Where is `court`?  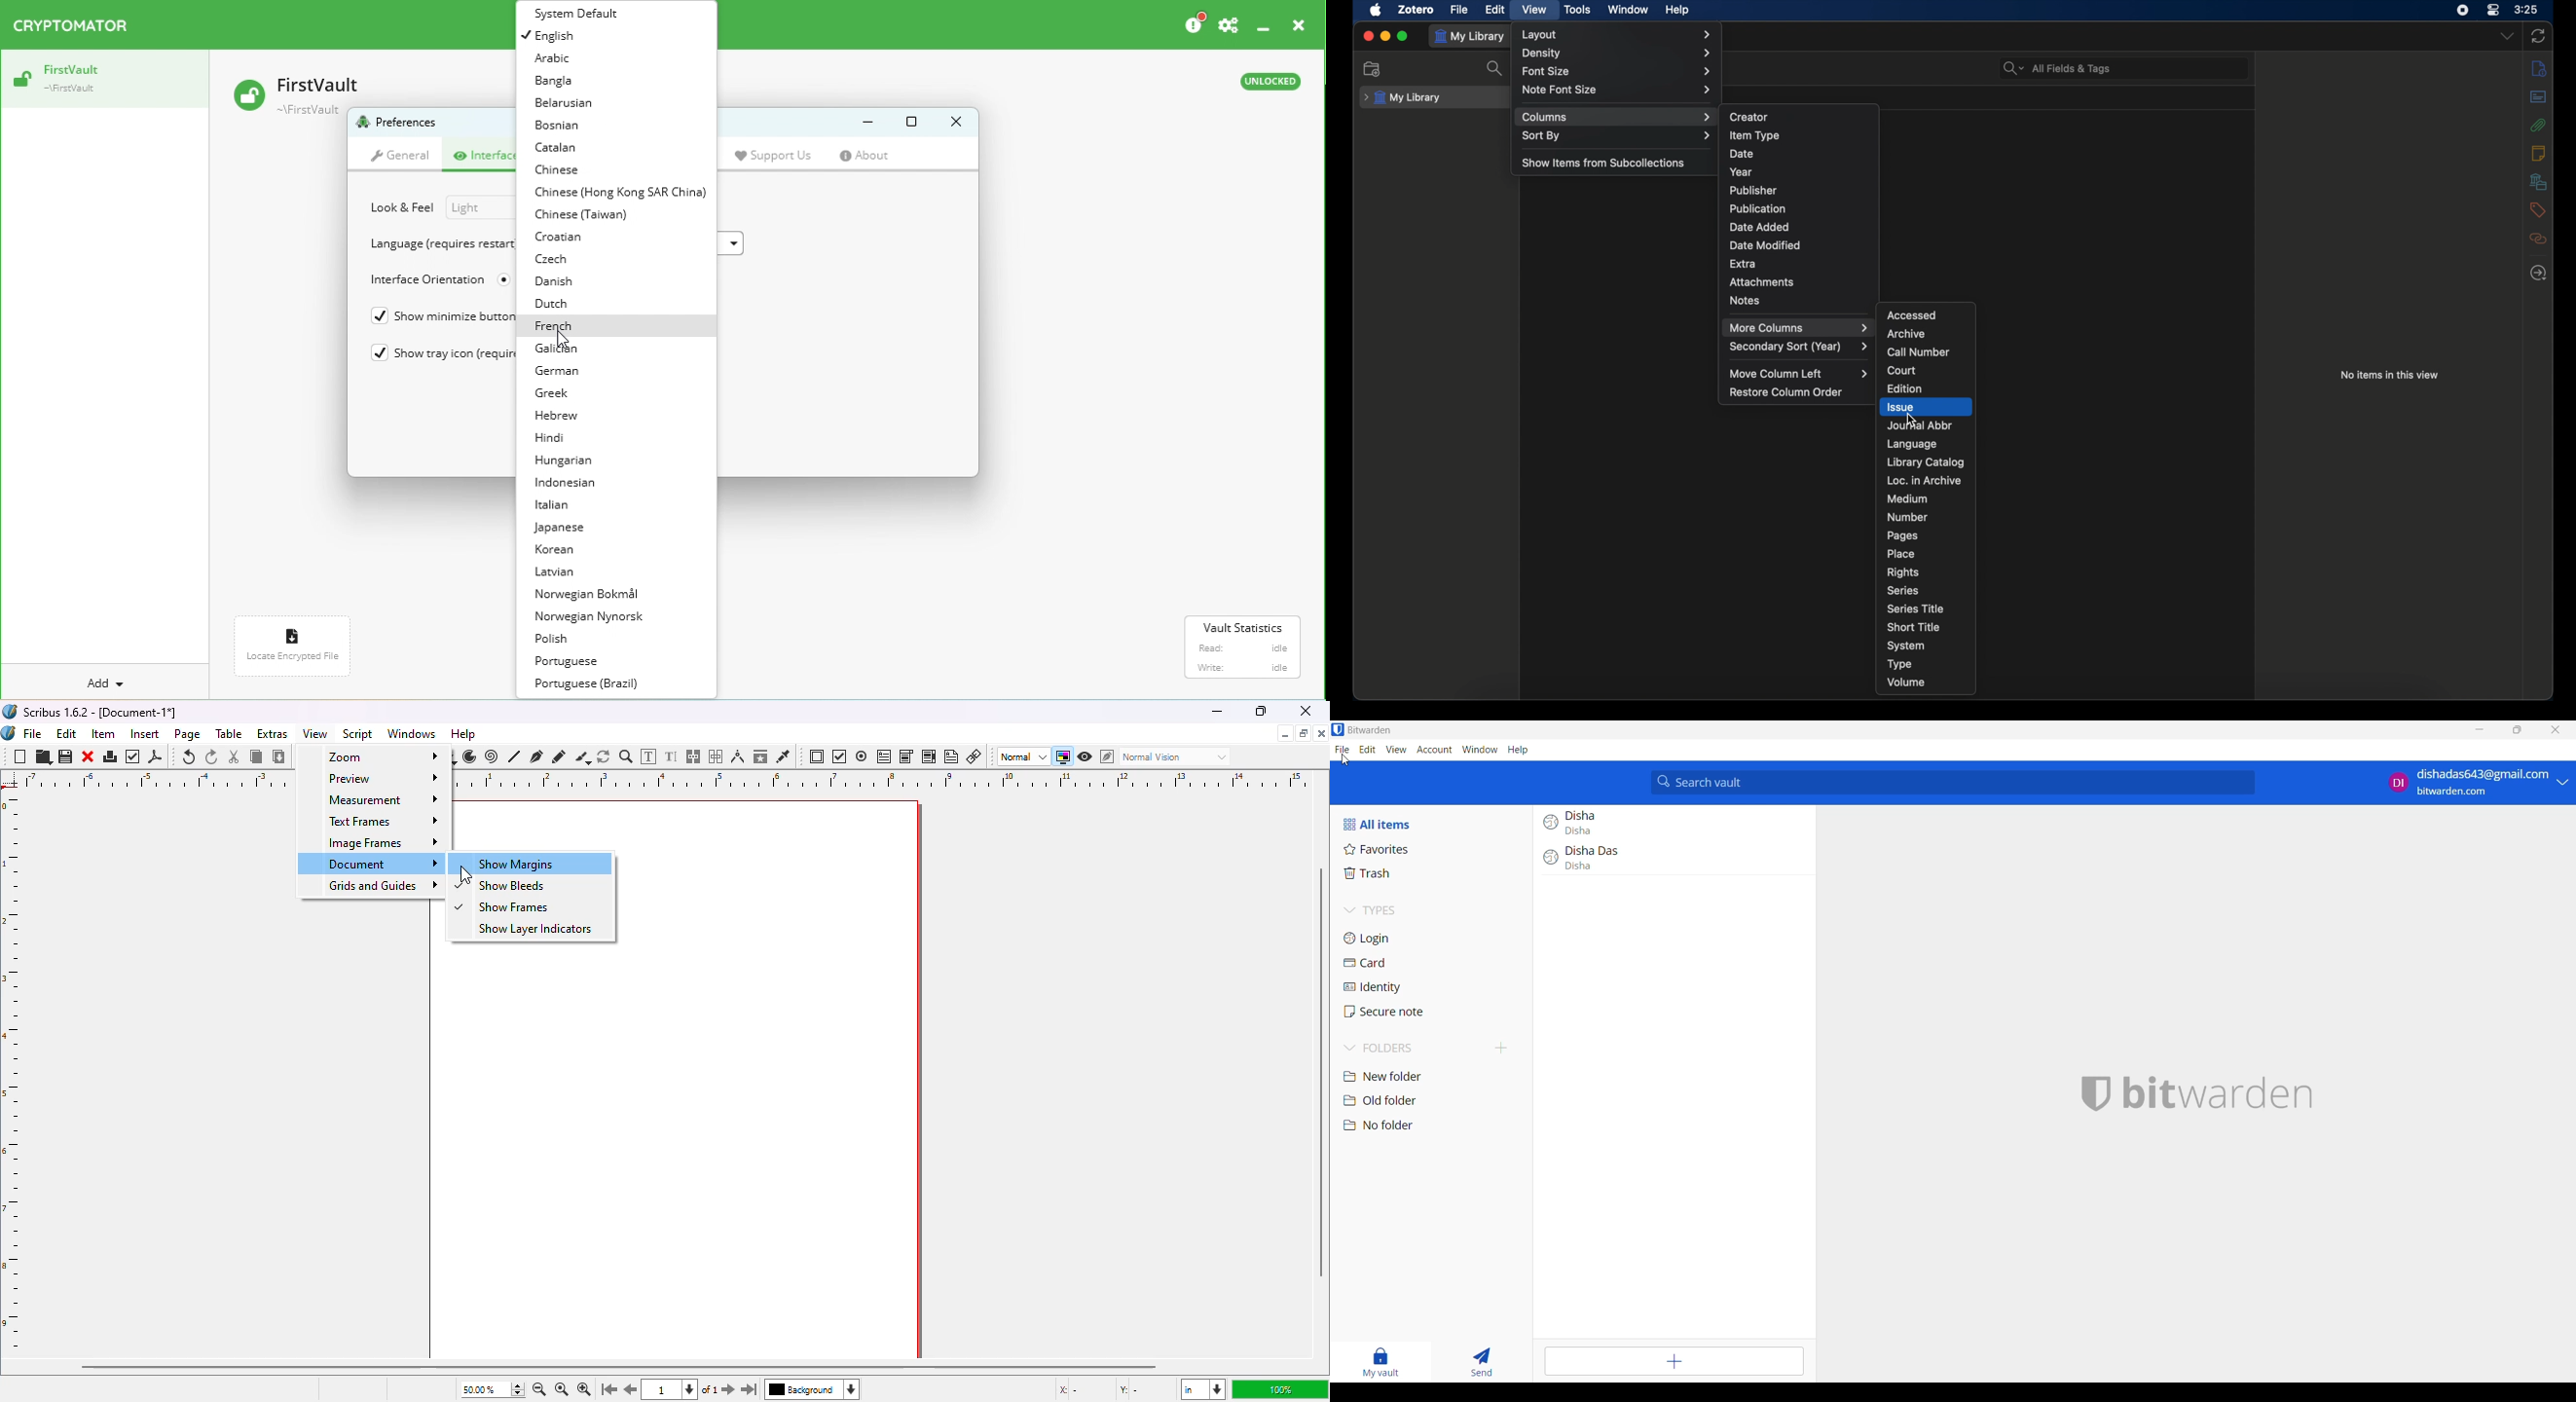
court is located at coordinates (1902, 370).